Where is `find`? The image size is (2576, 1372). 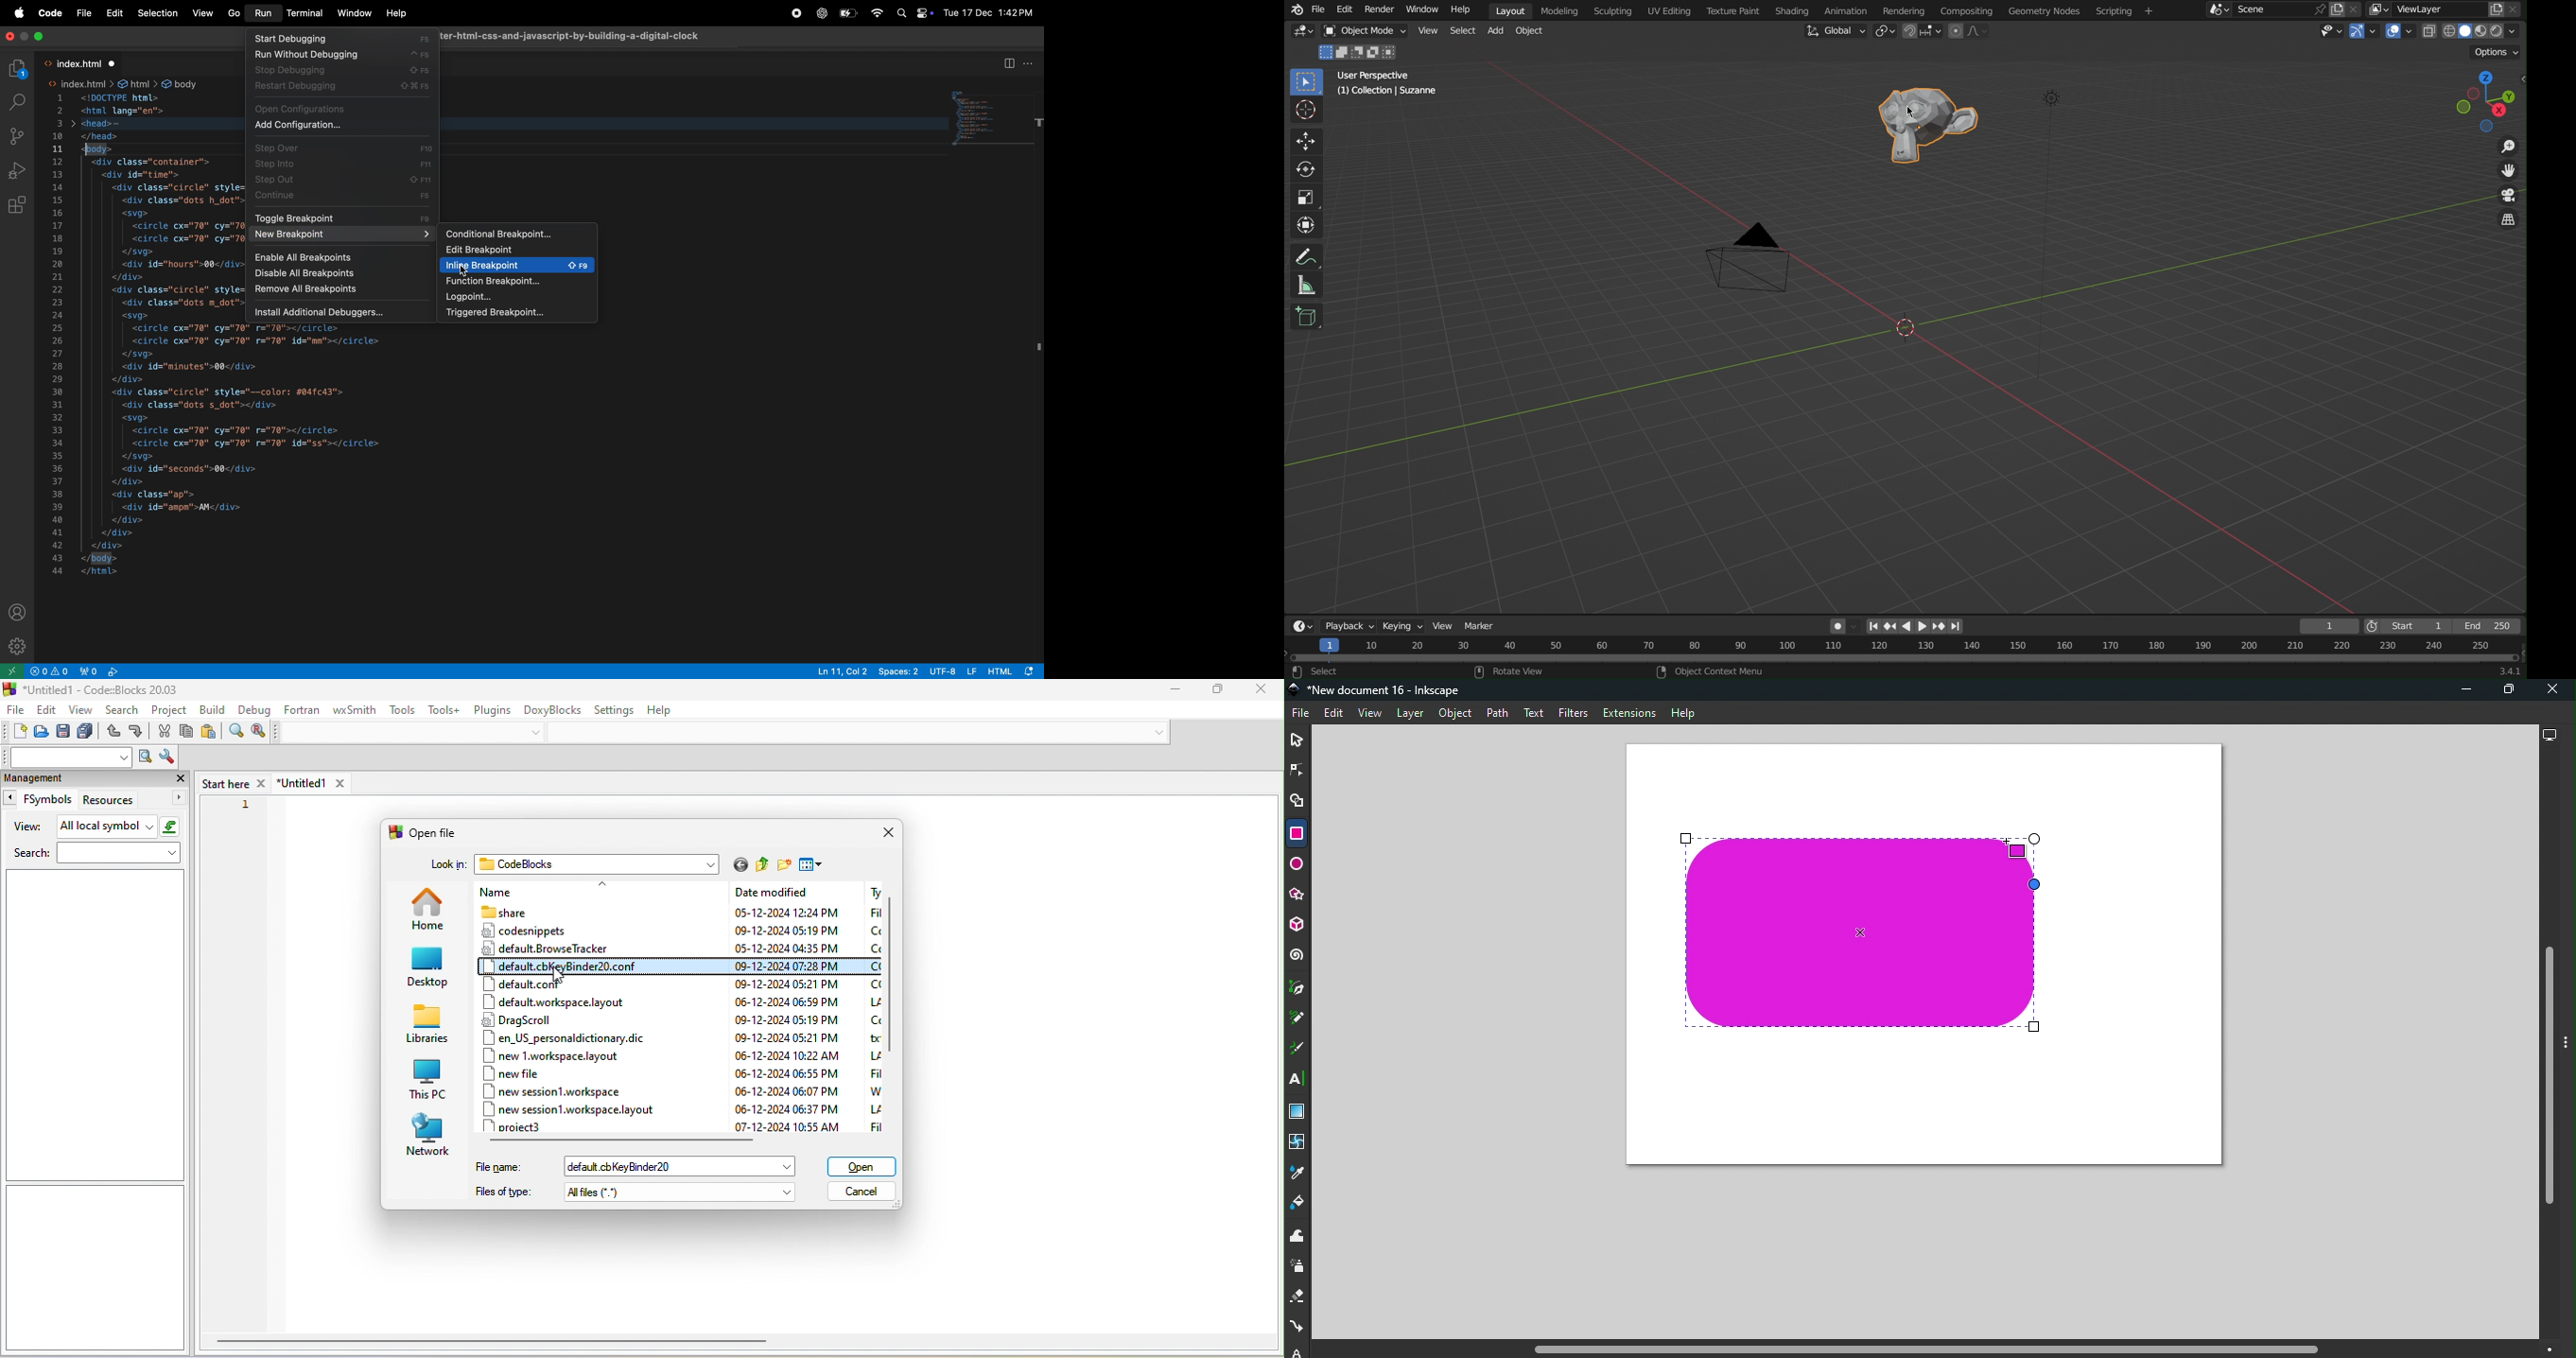 find is located at coordinates (236, 734).